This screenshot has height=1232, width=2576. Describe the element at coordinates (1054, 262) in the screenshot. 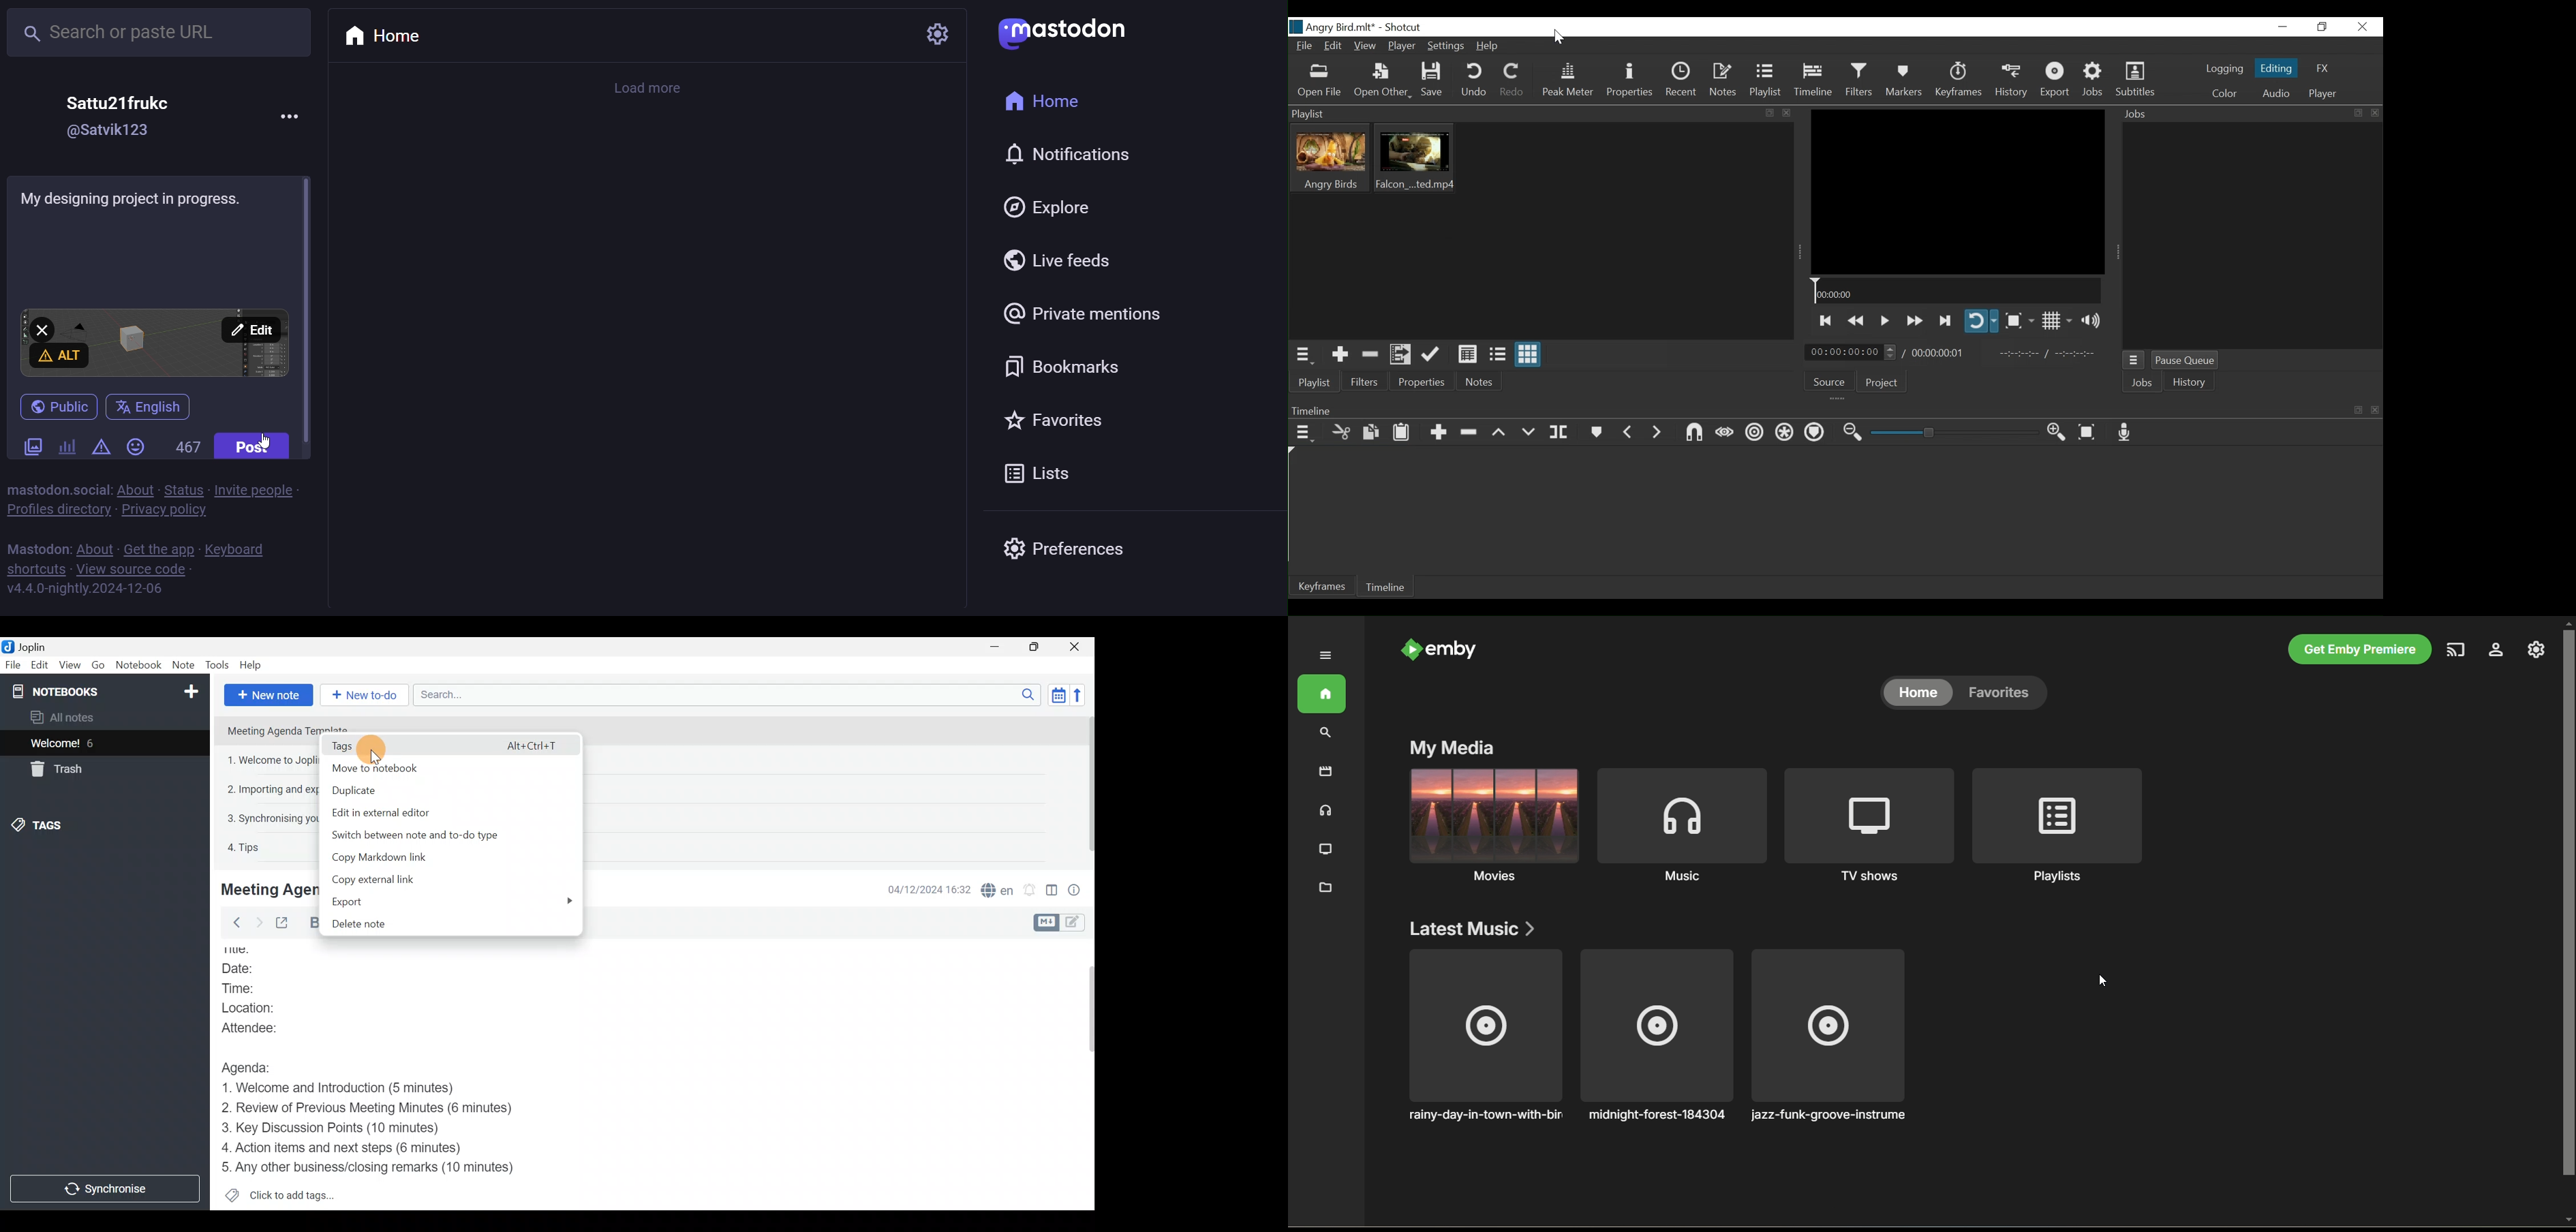

I see `live feed` at that location.